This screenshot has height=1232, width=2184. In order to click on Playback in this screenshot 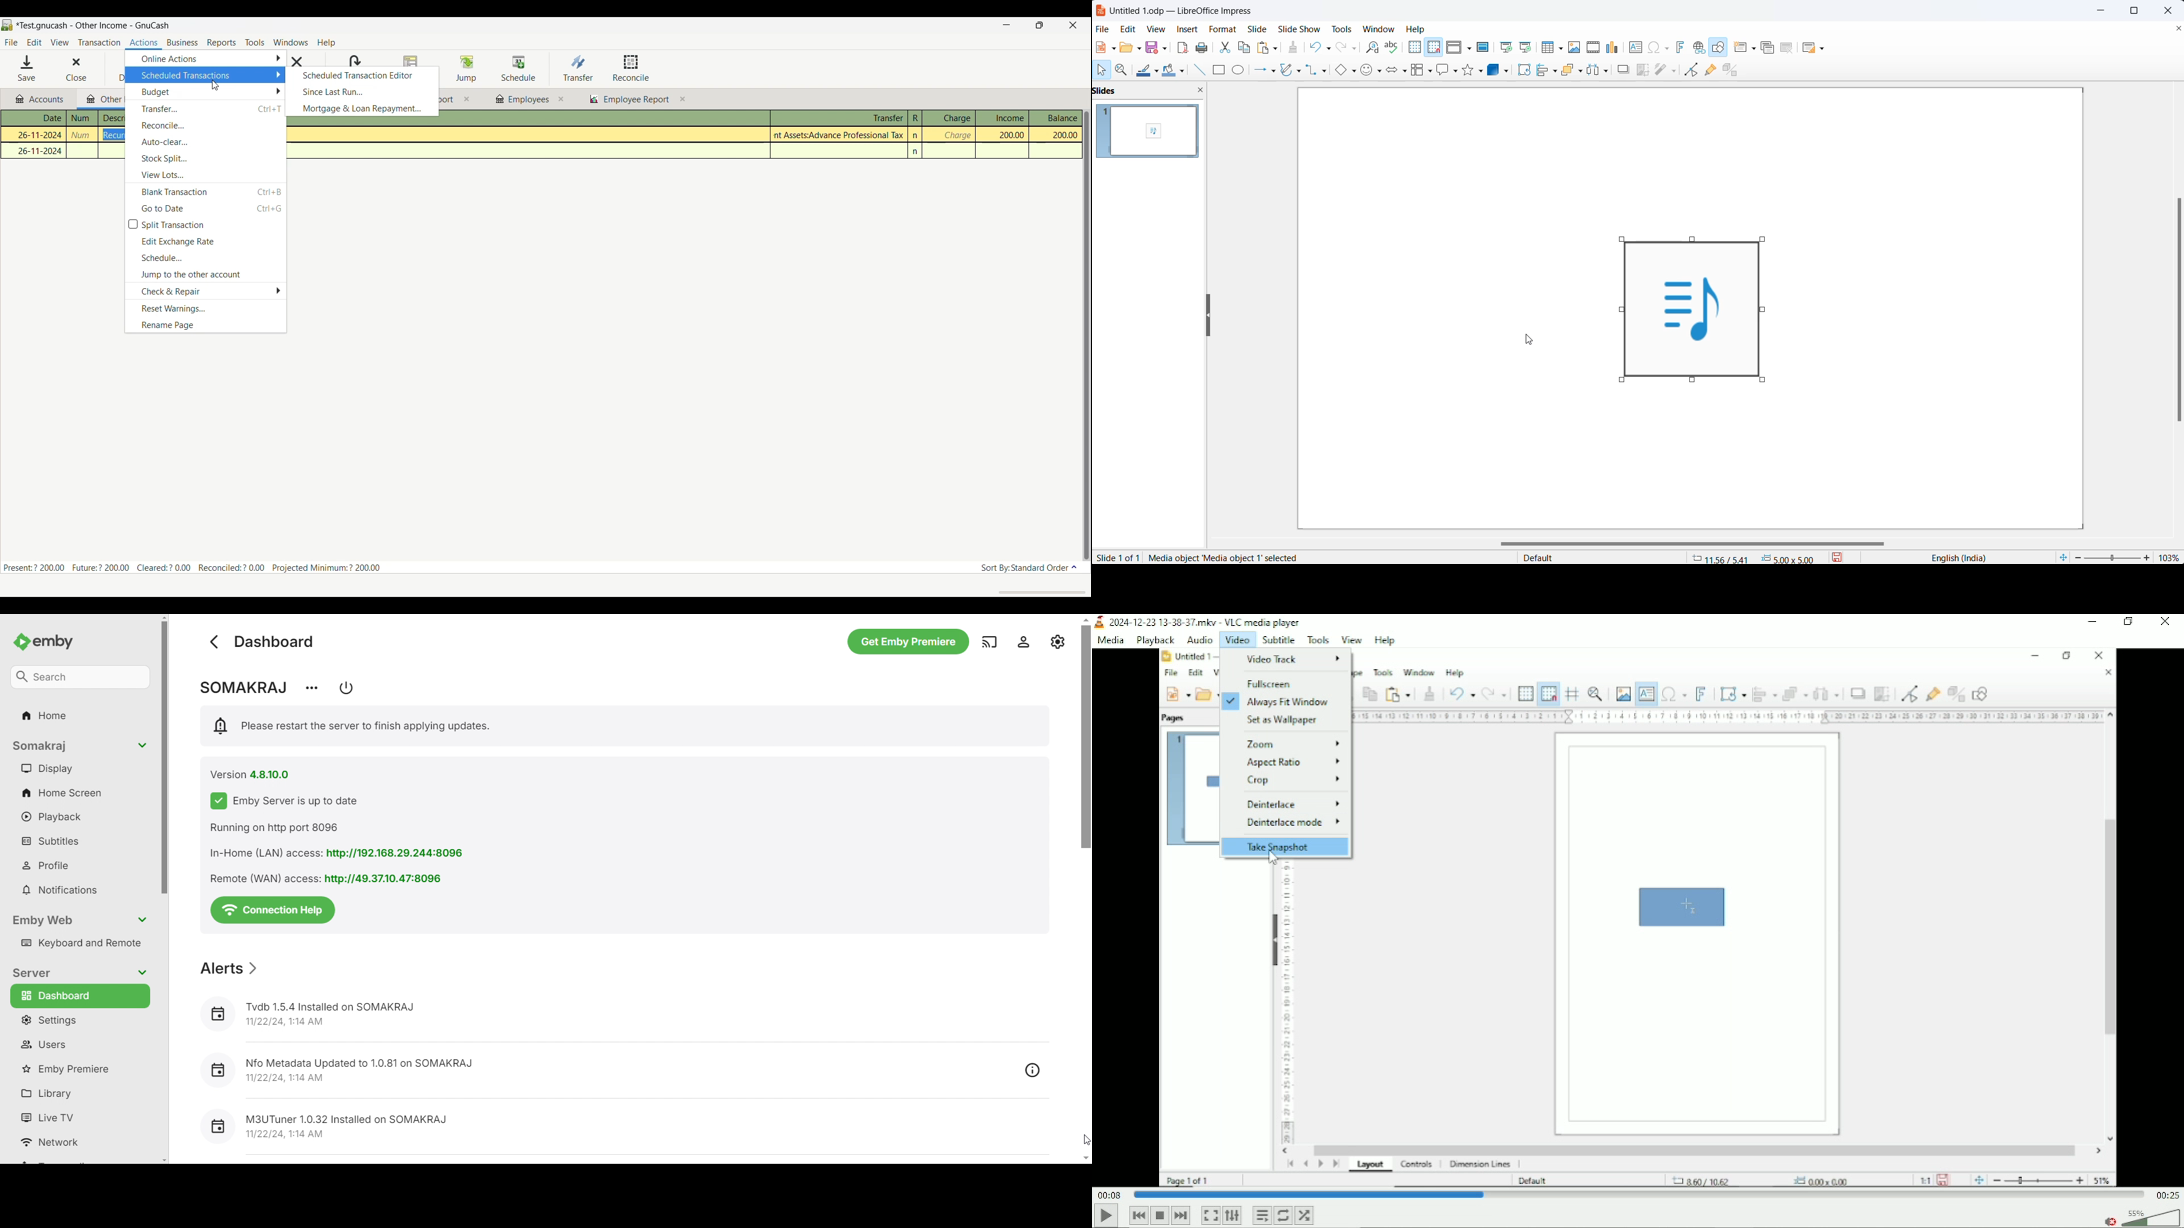, I will do `click(1154, 640)`.